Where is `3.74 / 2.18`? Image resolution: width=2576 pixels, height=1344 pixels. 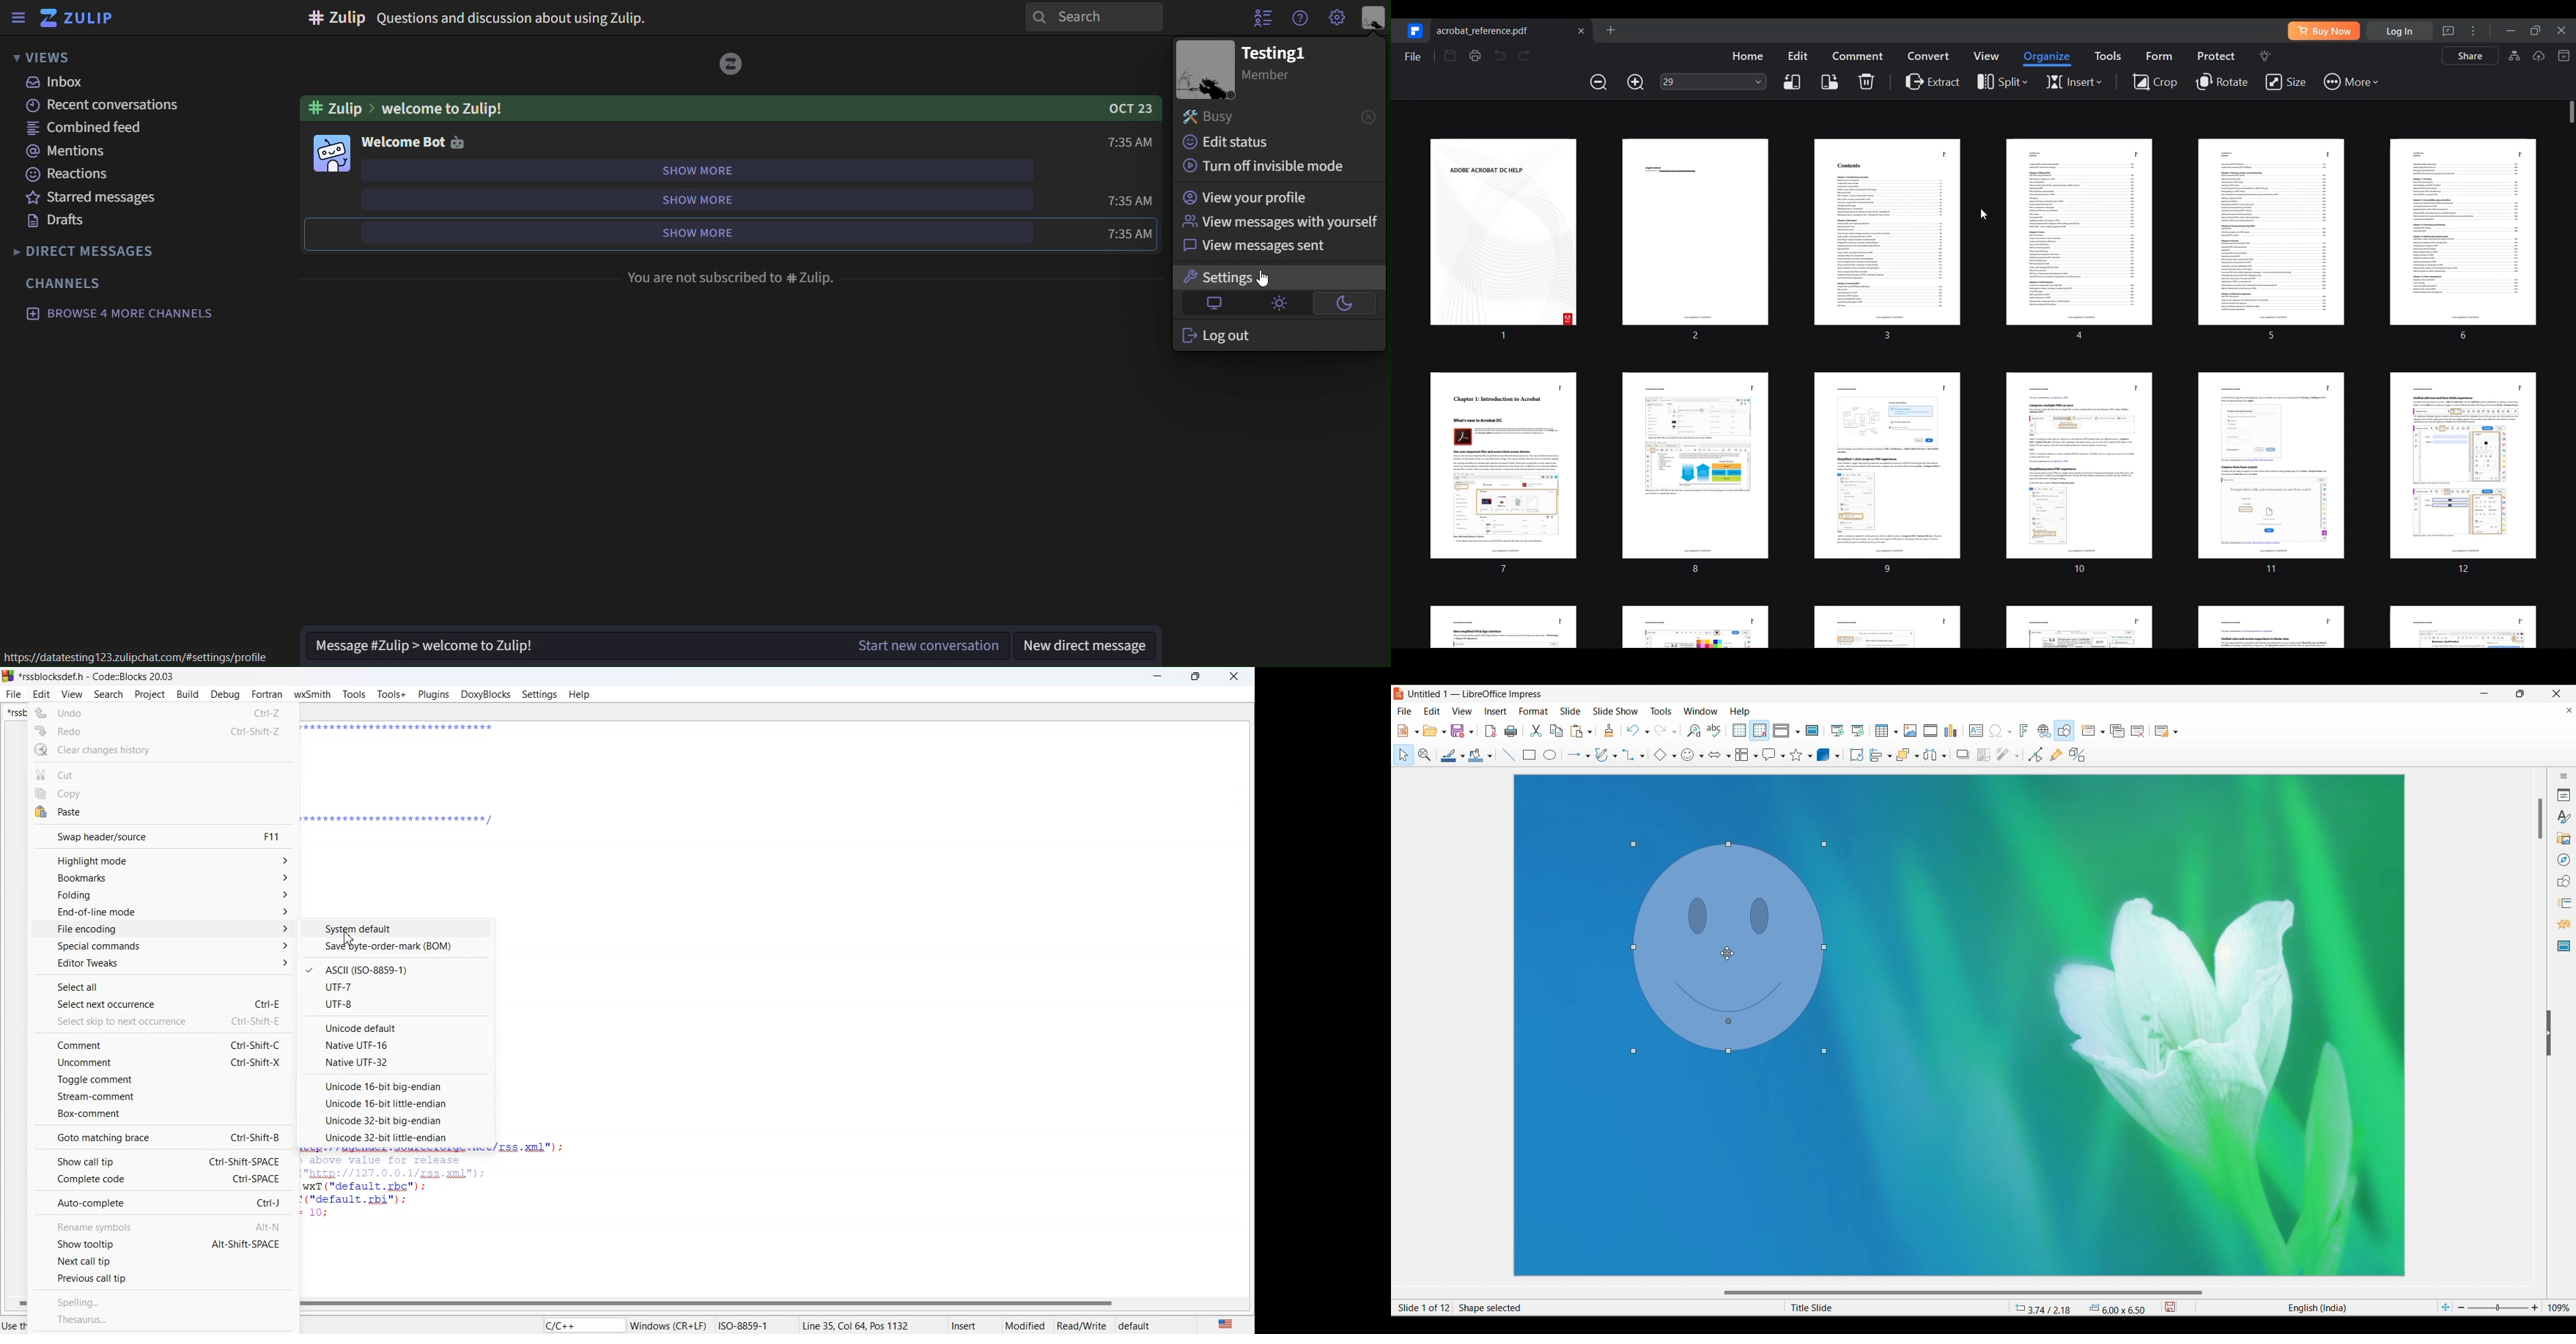
3.74 / 2.18 is located at coordinates (2046, 1307).